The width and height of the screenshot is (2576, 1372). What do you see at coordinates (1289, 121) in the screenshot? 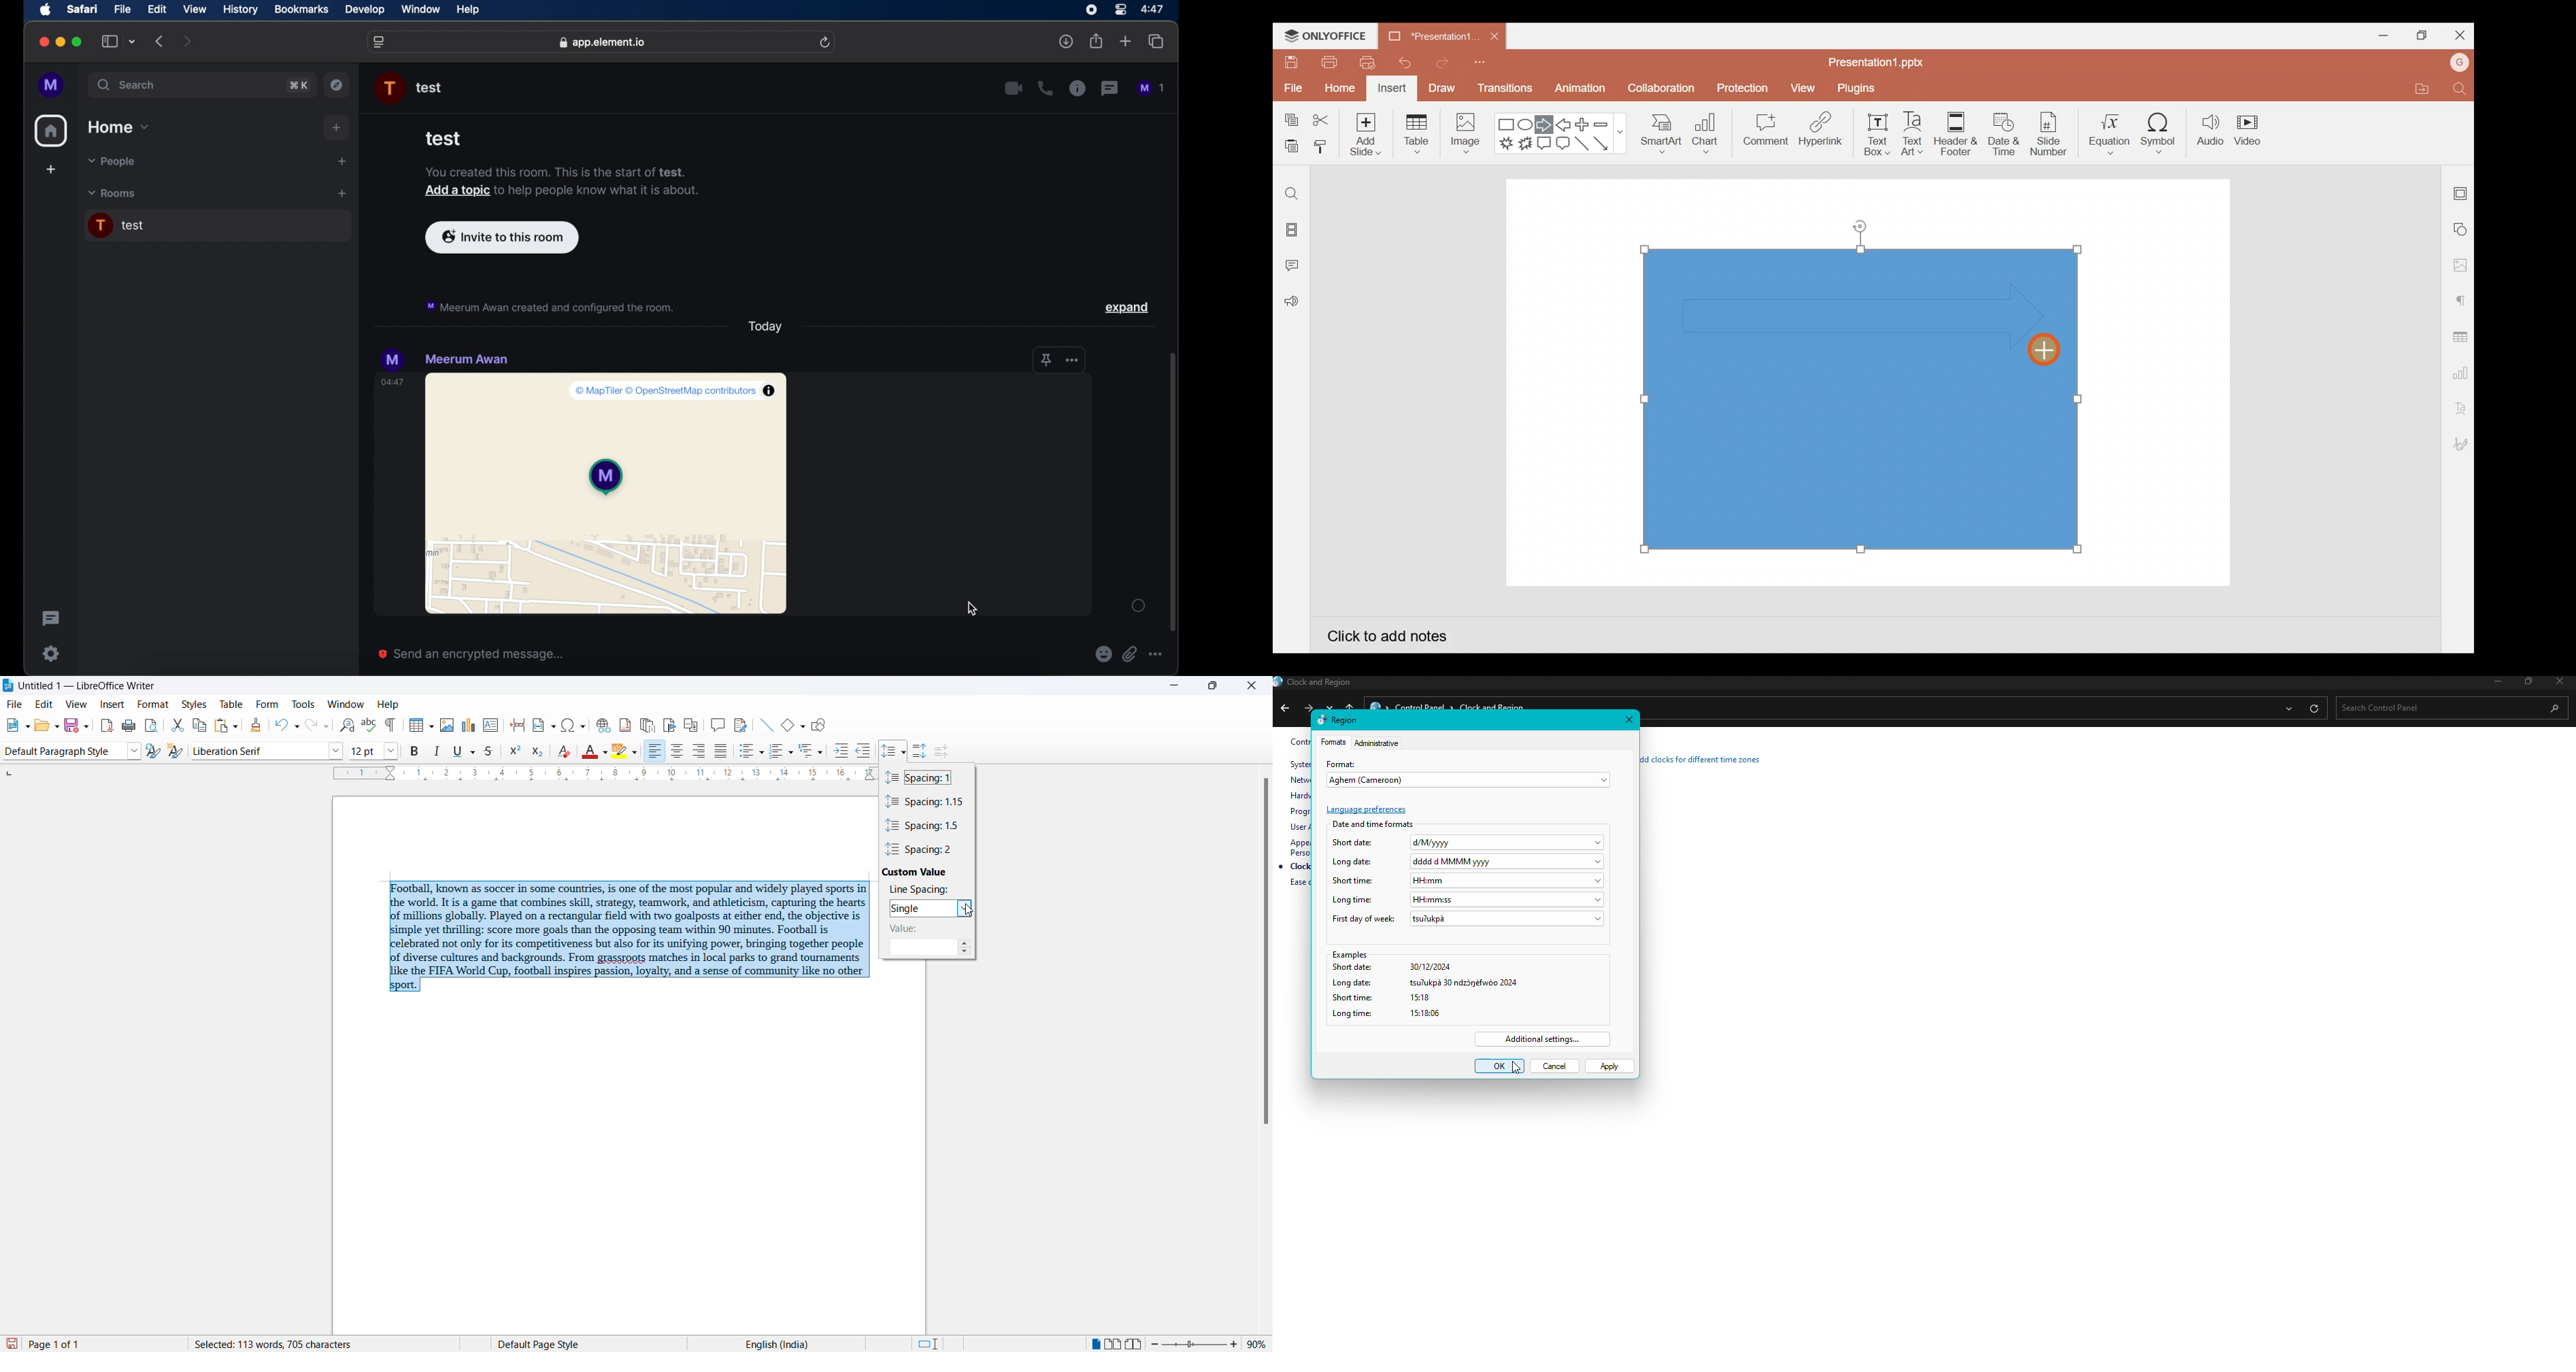
I see `Copy` at bounding box center [1289, 121].